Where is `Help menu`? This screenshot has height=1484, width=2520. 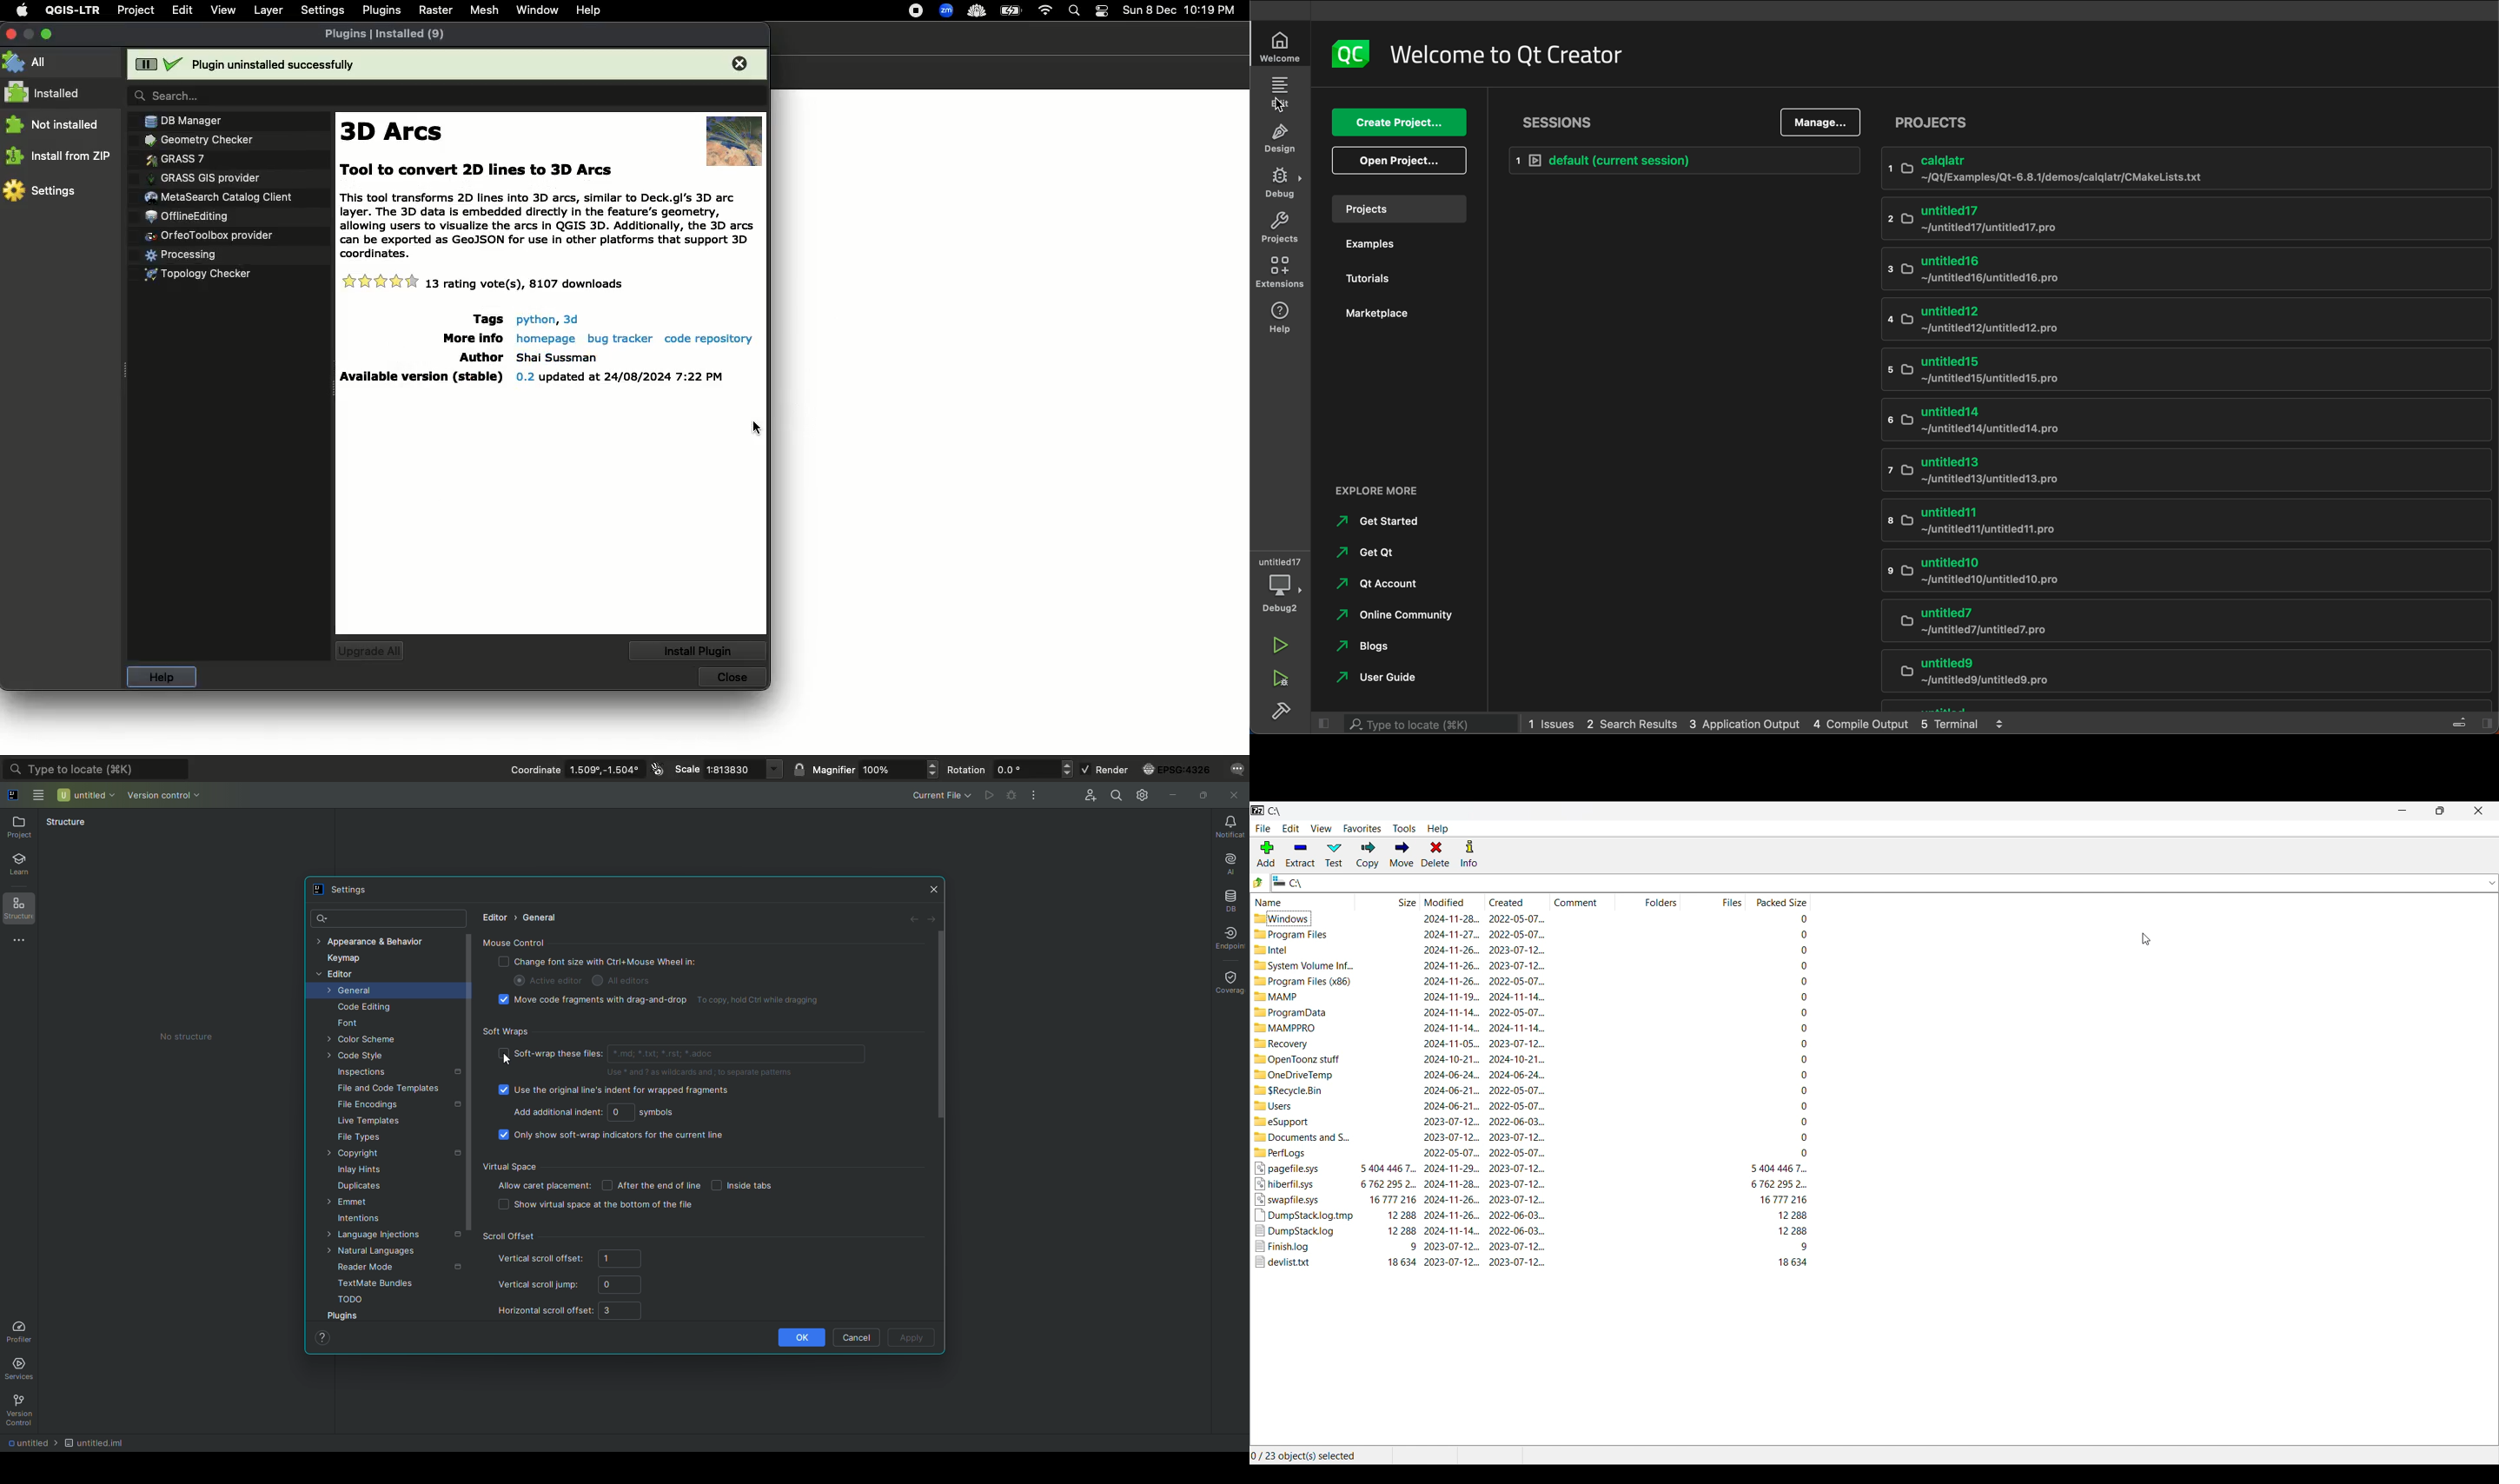
Help menu is located at coordinates (1437, 829).